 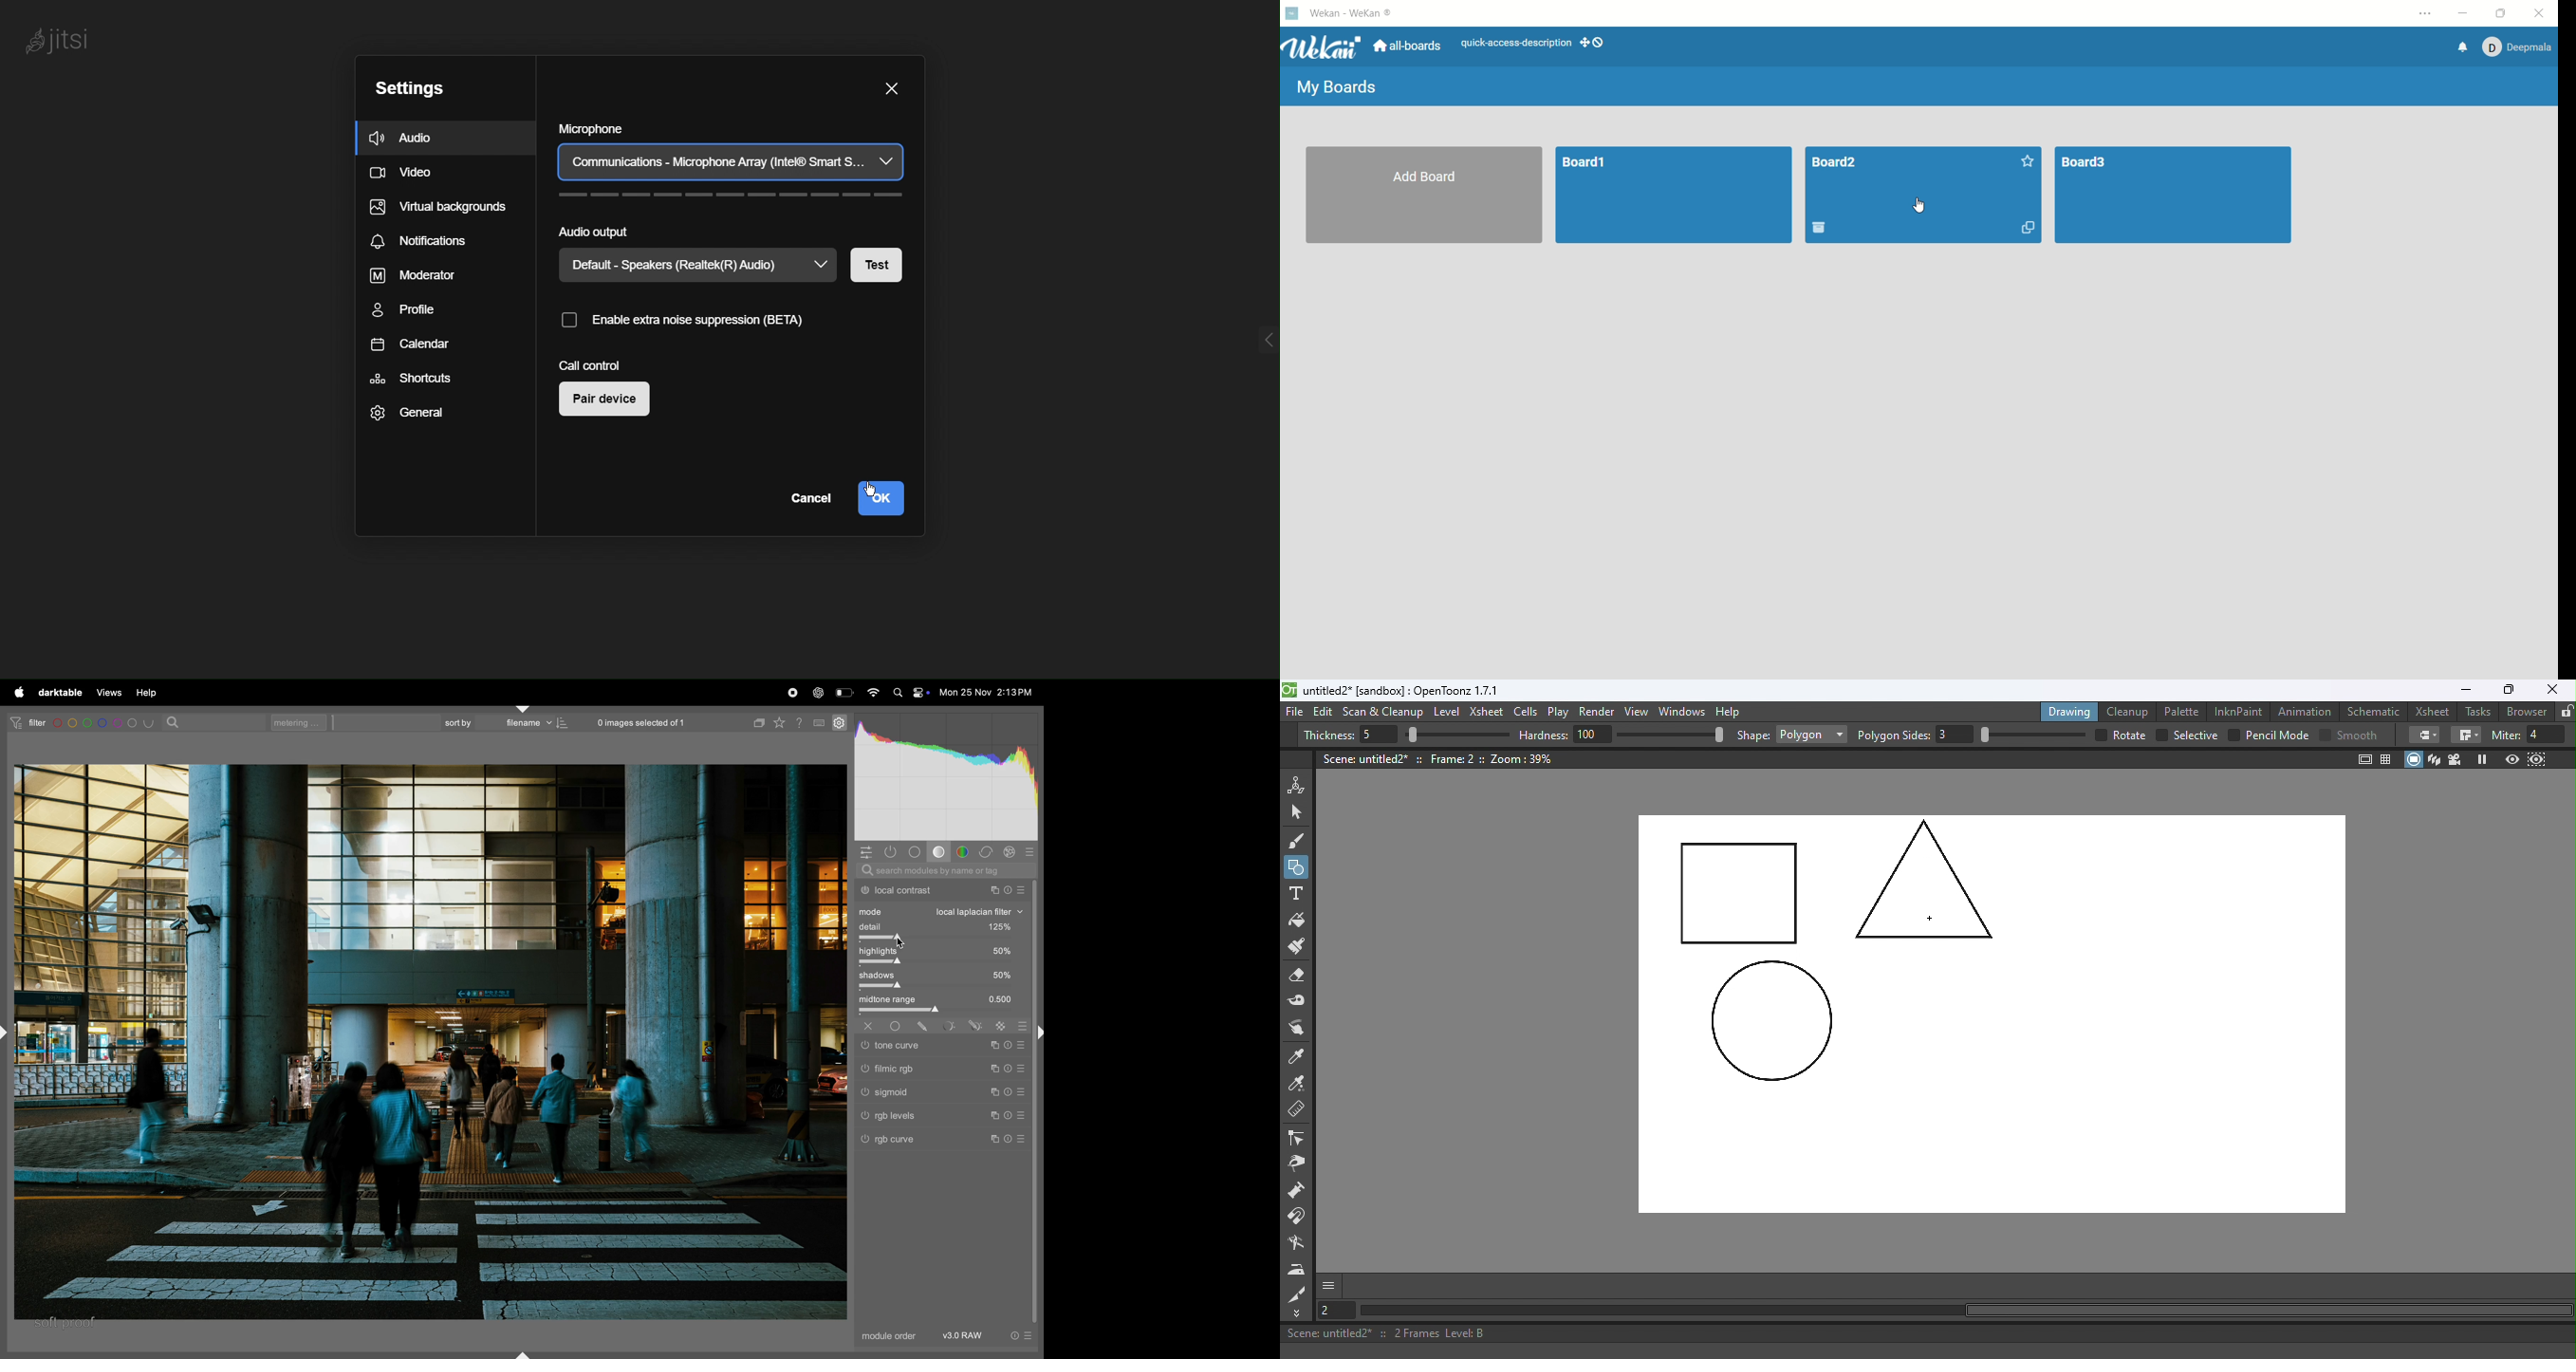 What do you see at coordinates (1031, 851) in the screenshot?
I see `presets` at bounding box center [1031, 851].